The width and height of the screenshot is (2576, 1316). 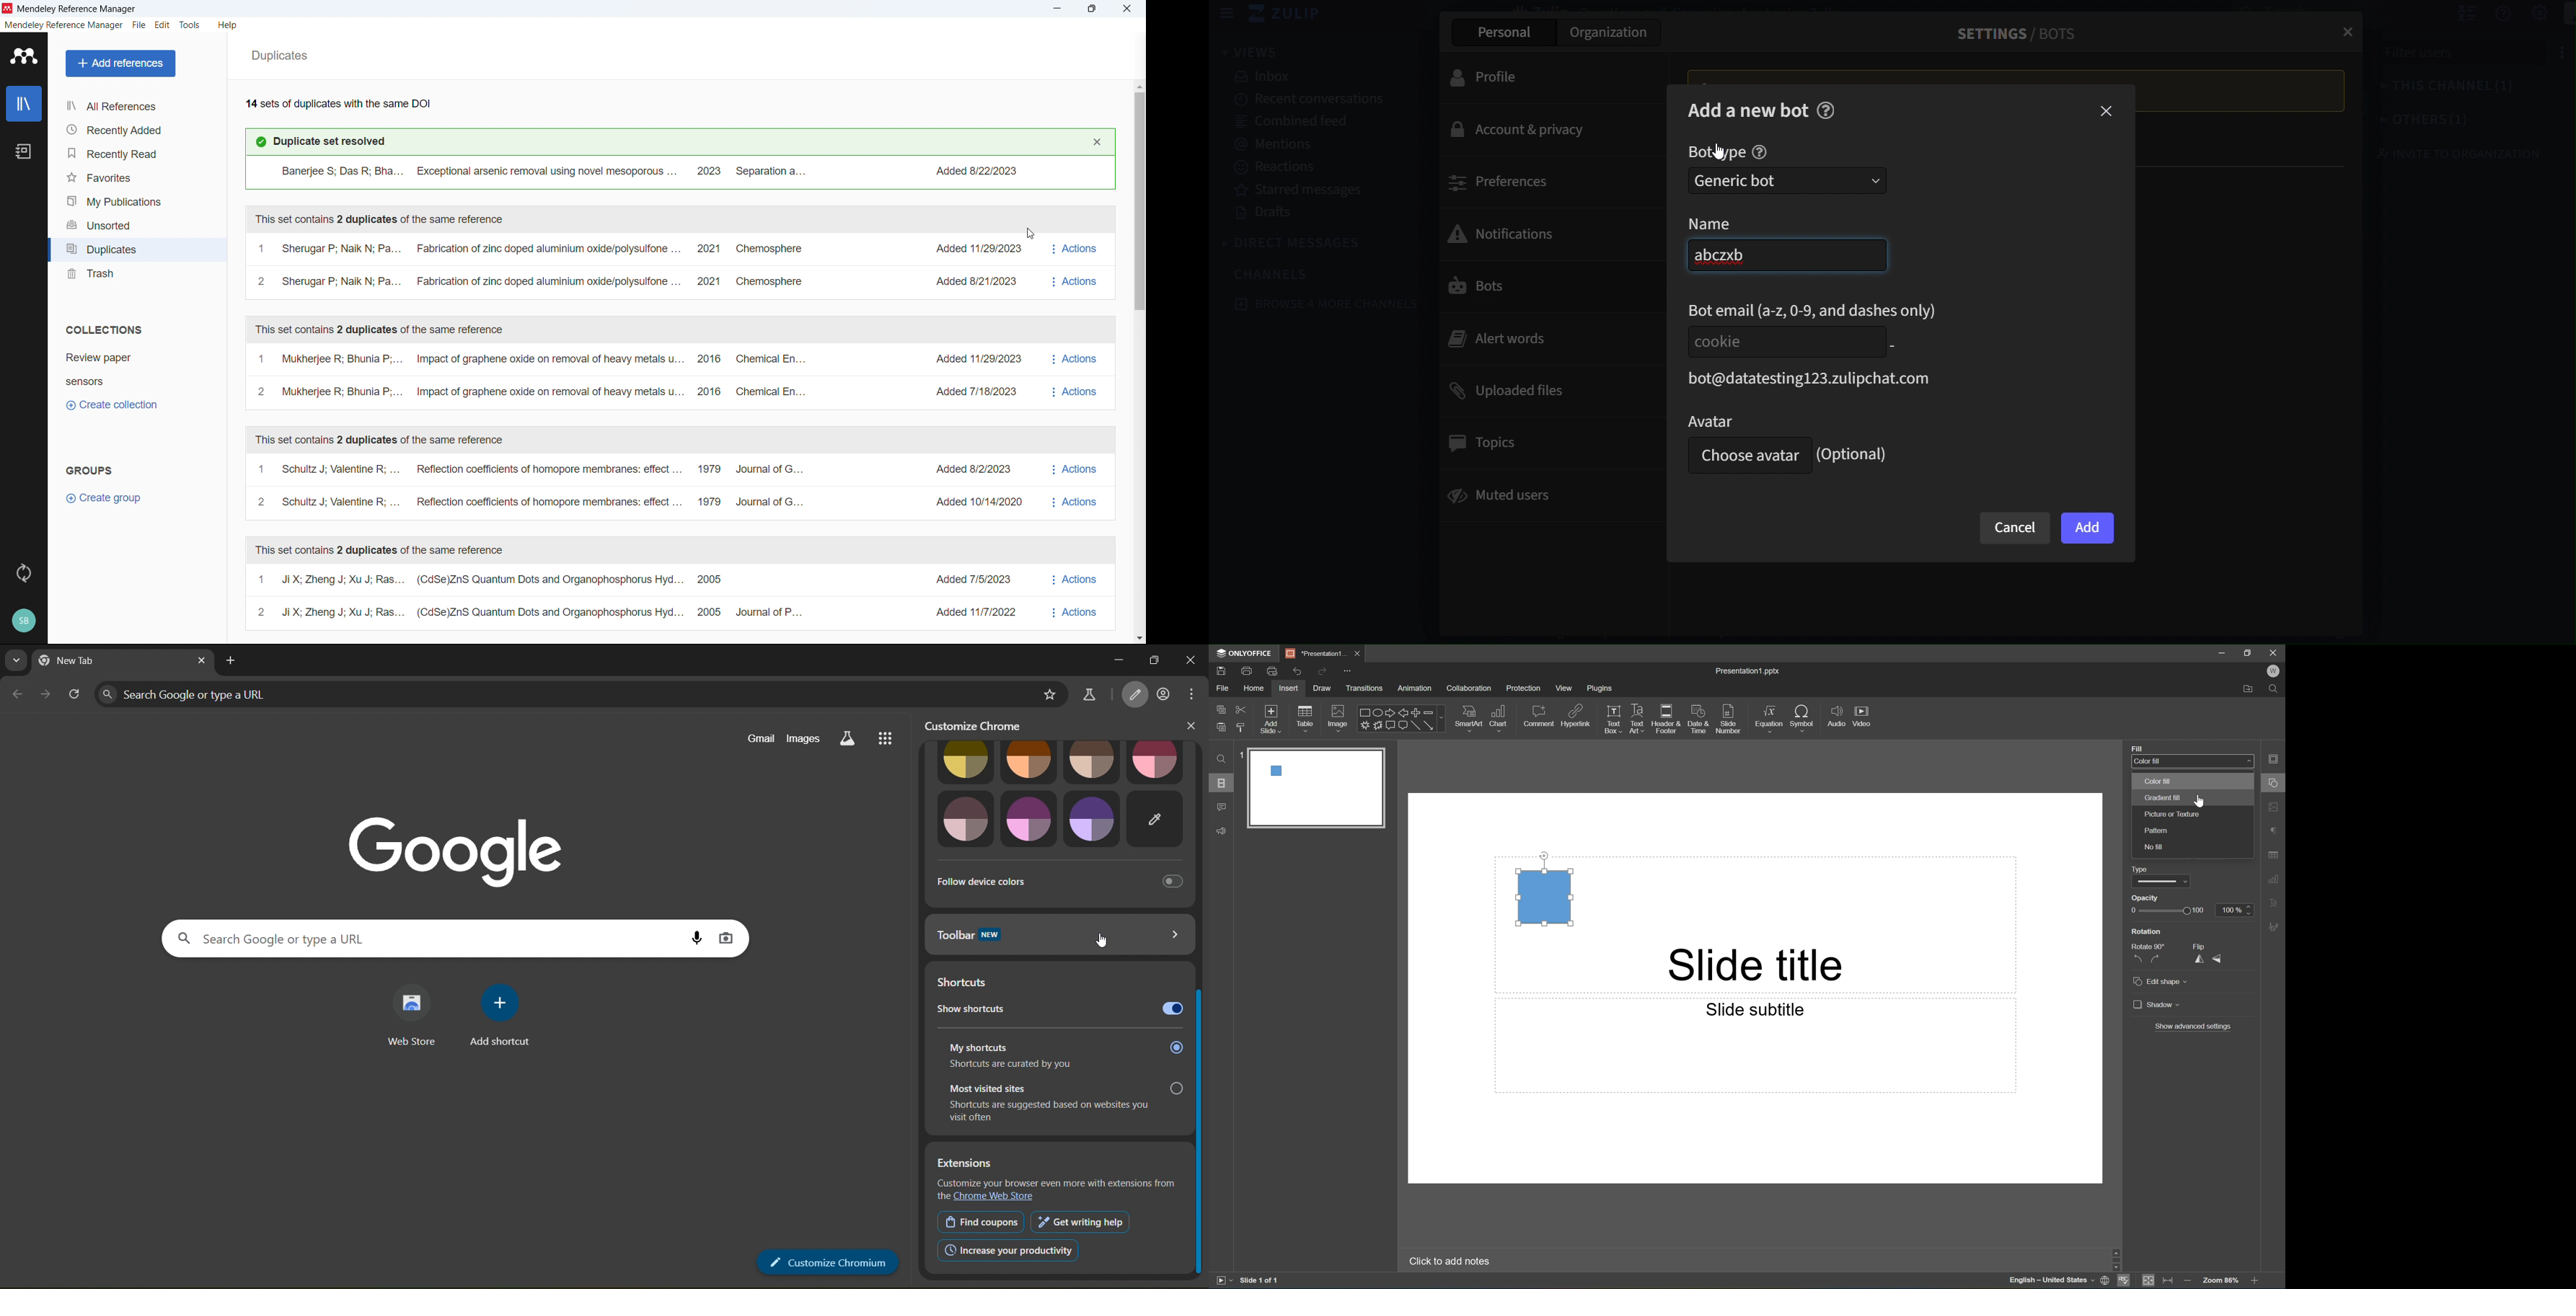 What do you see at coordinates (1551, 498) in the screenshot?
I see `muted users` at bounding box center [1551, 498].